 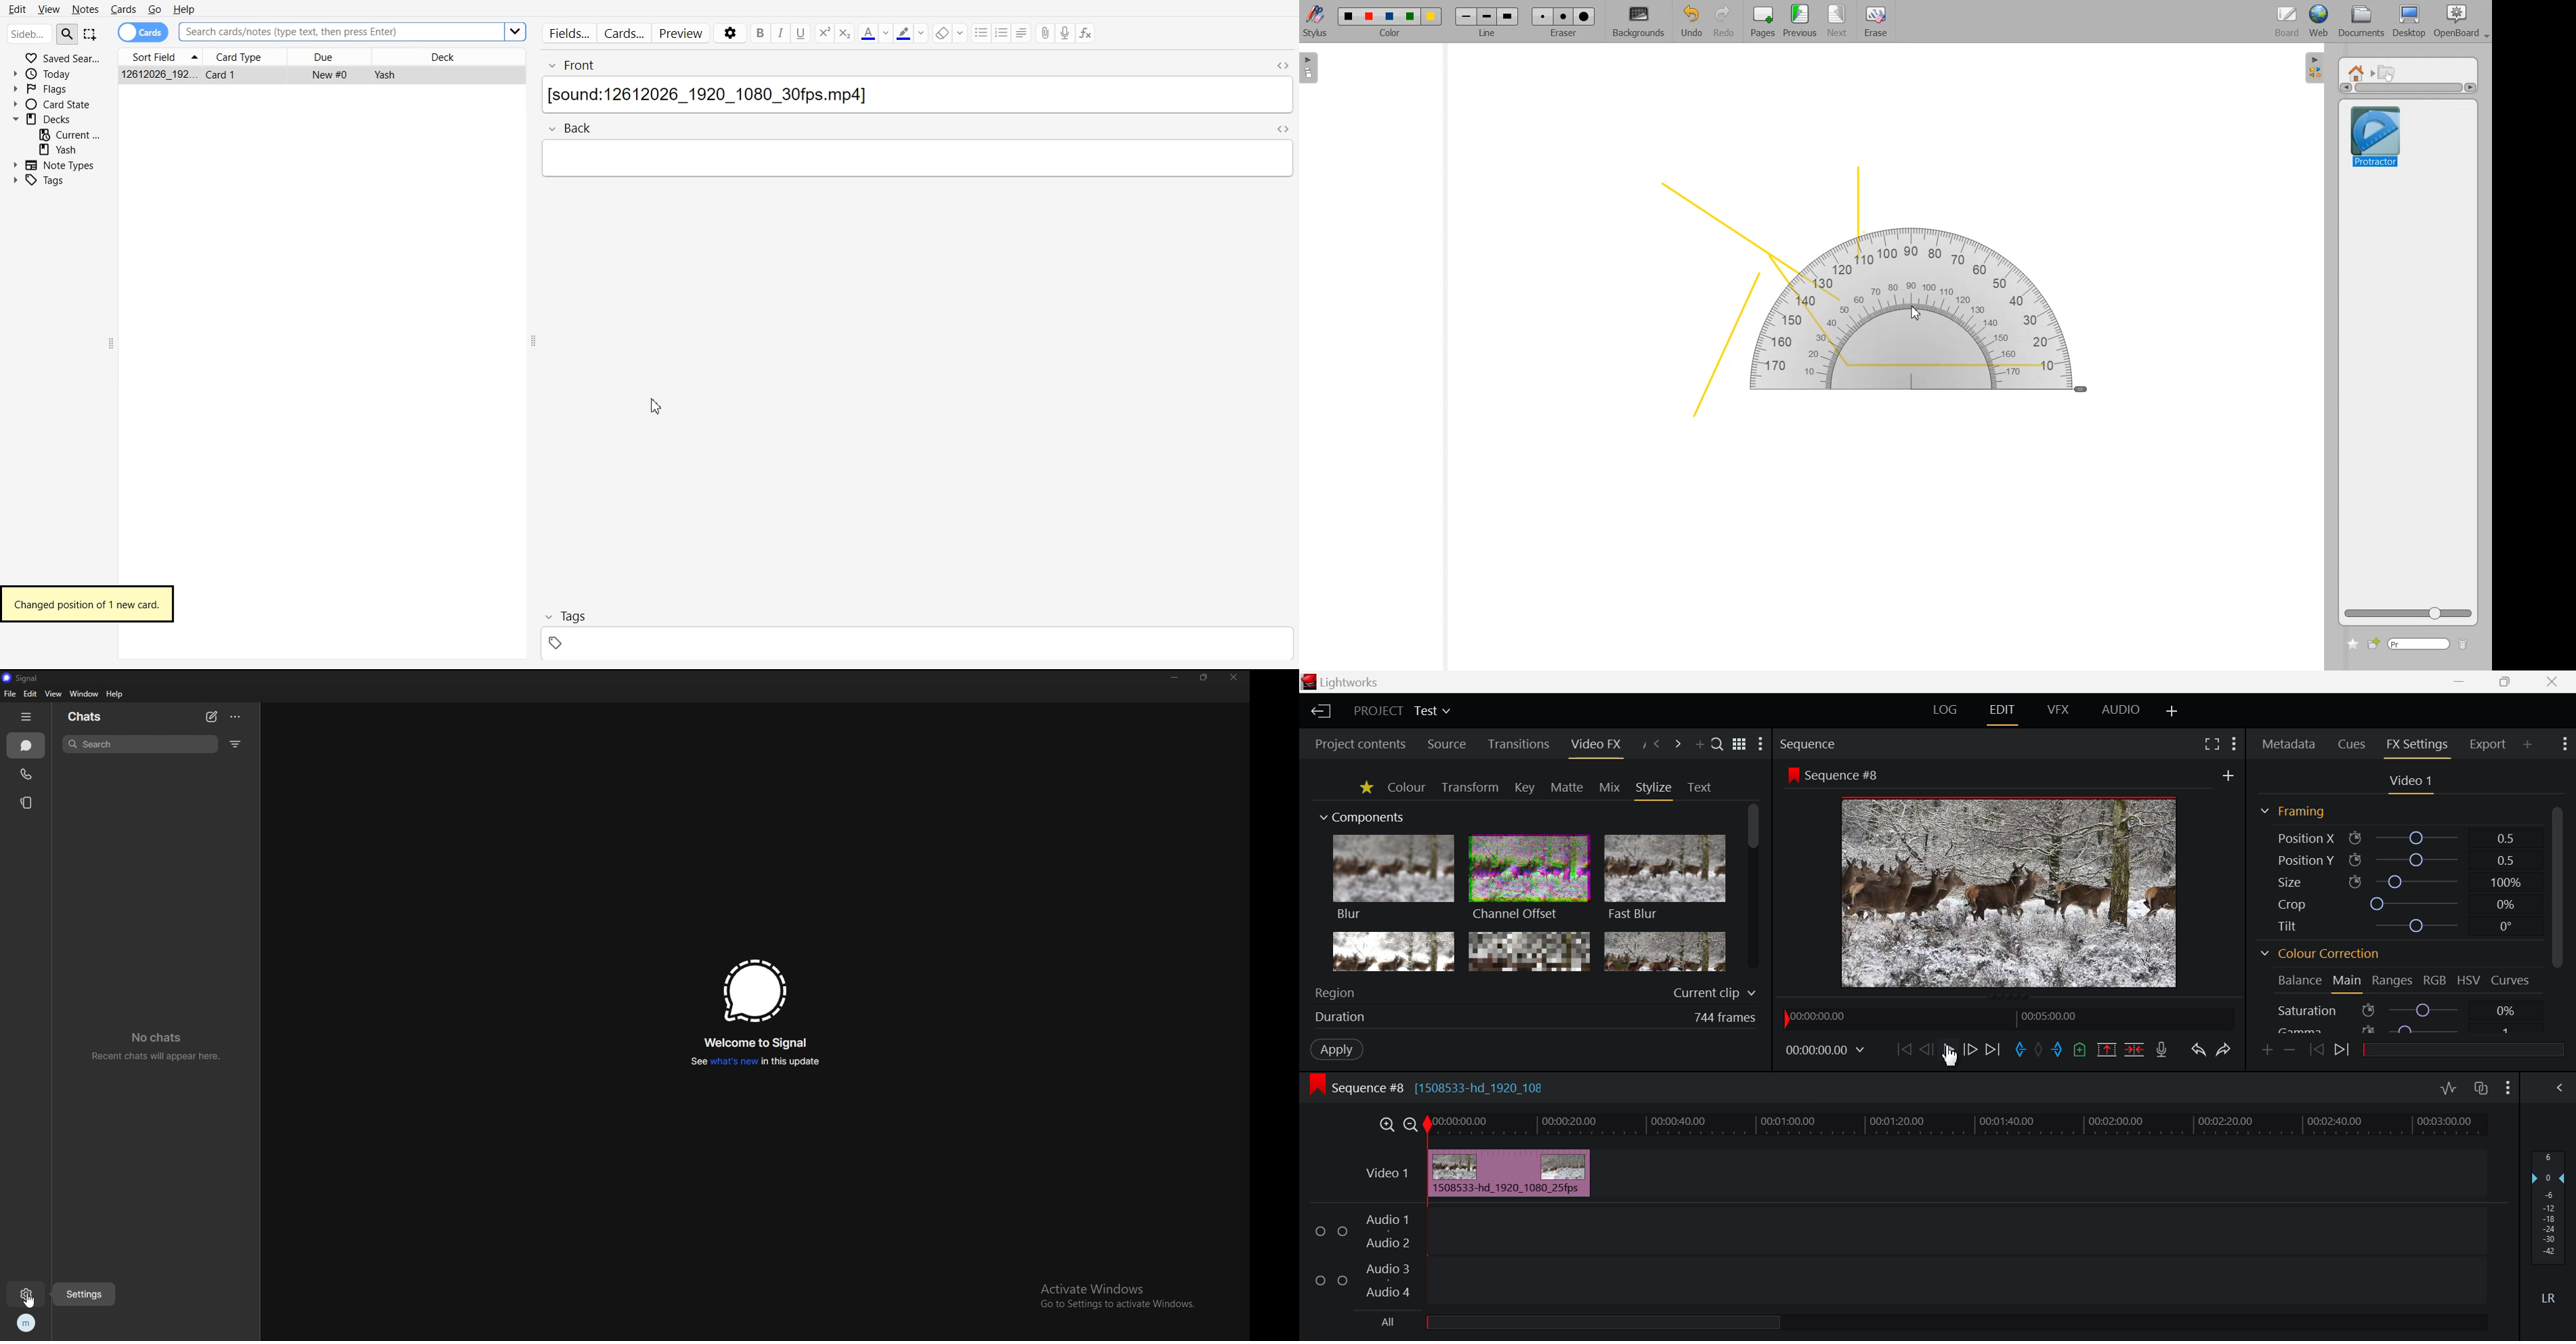 I want to click on Sort Field, so click(x=160, y=55).